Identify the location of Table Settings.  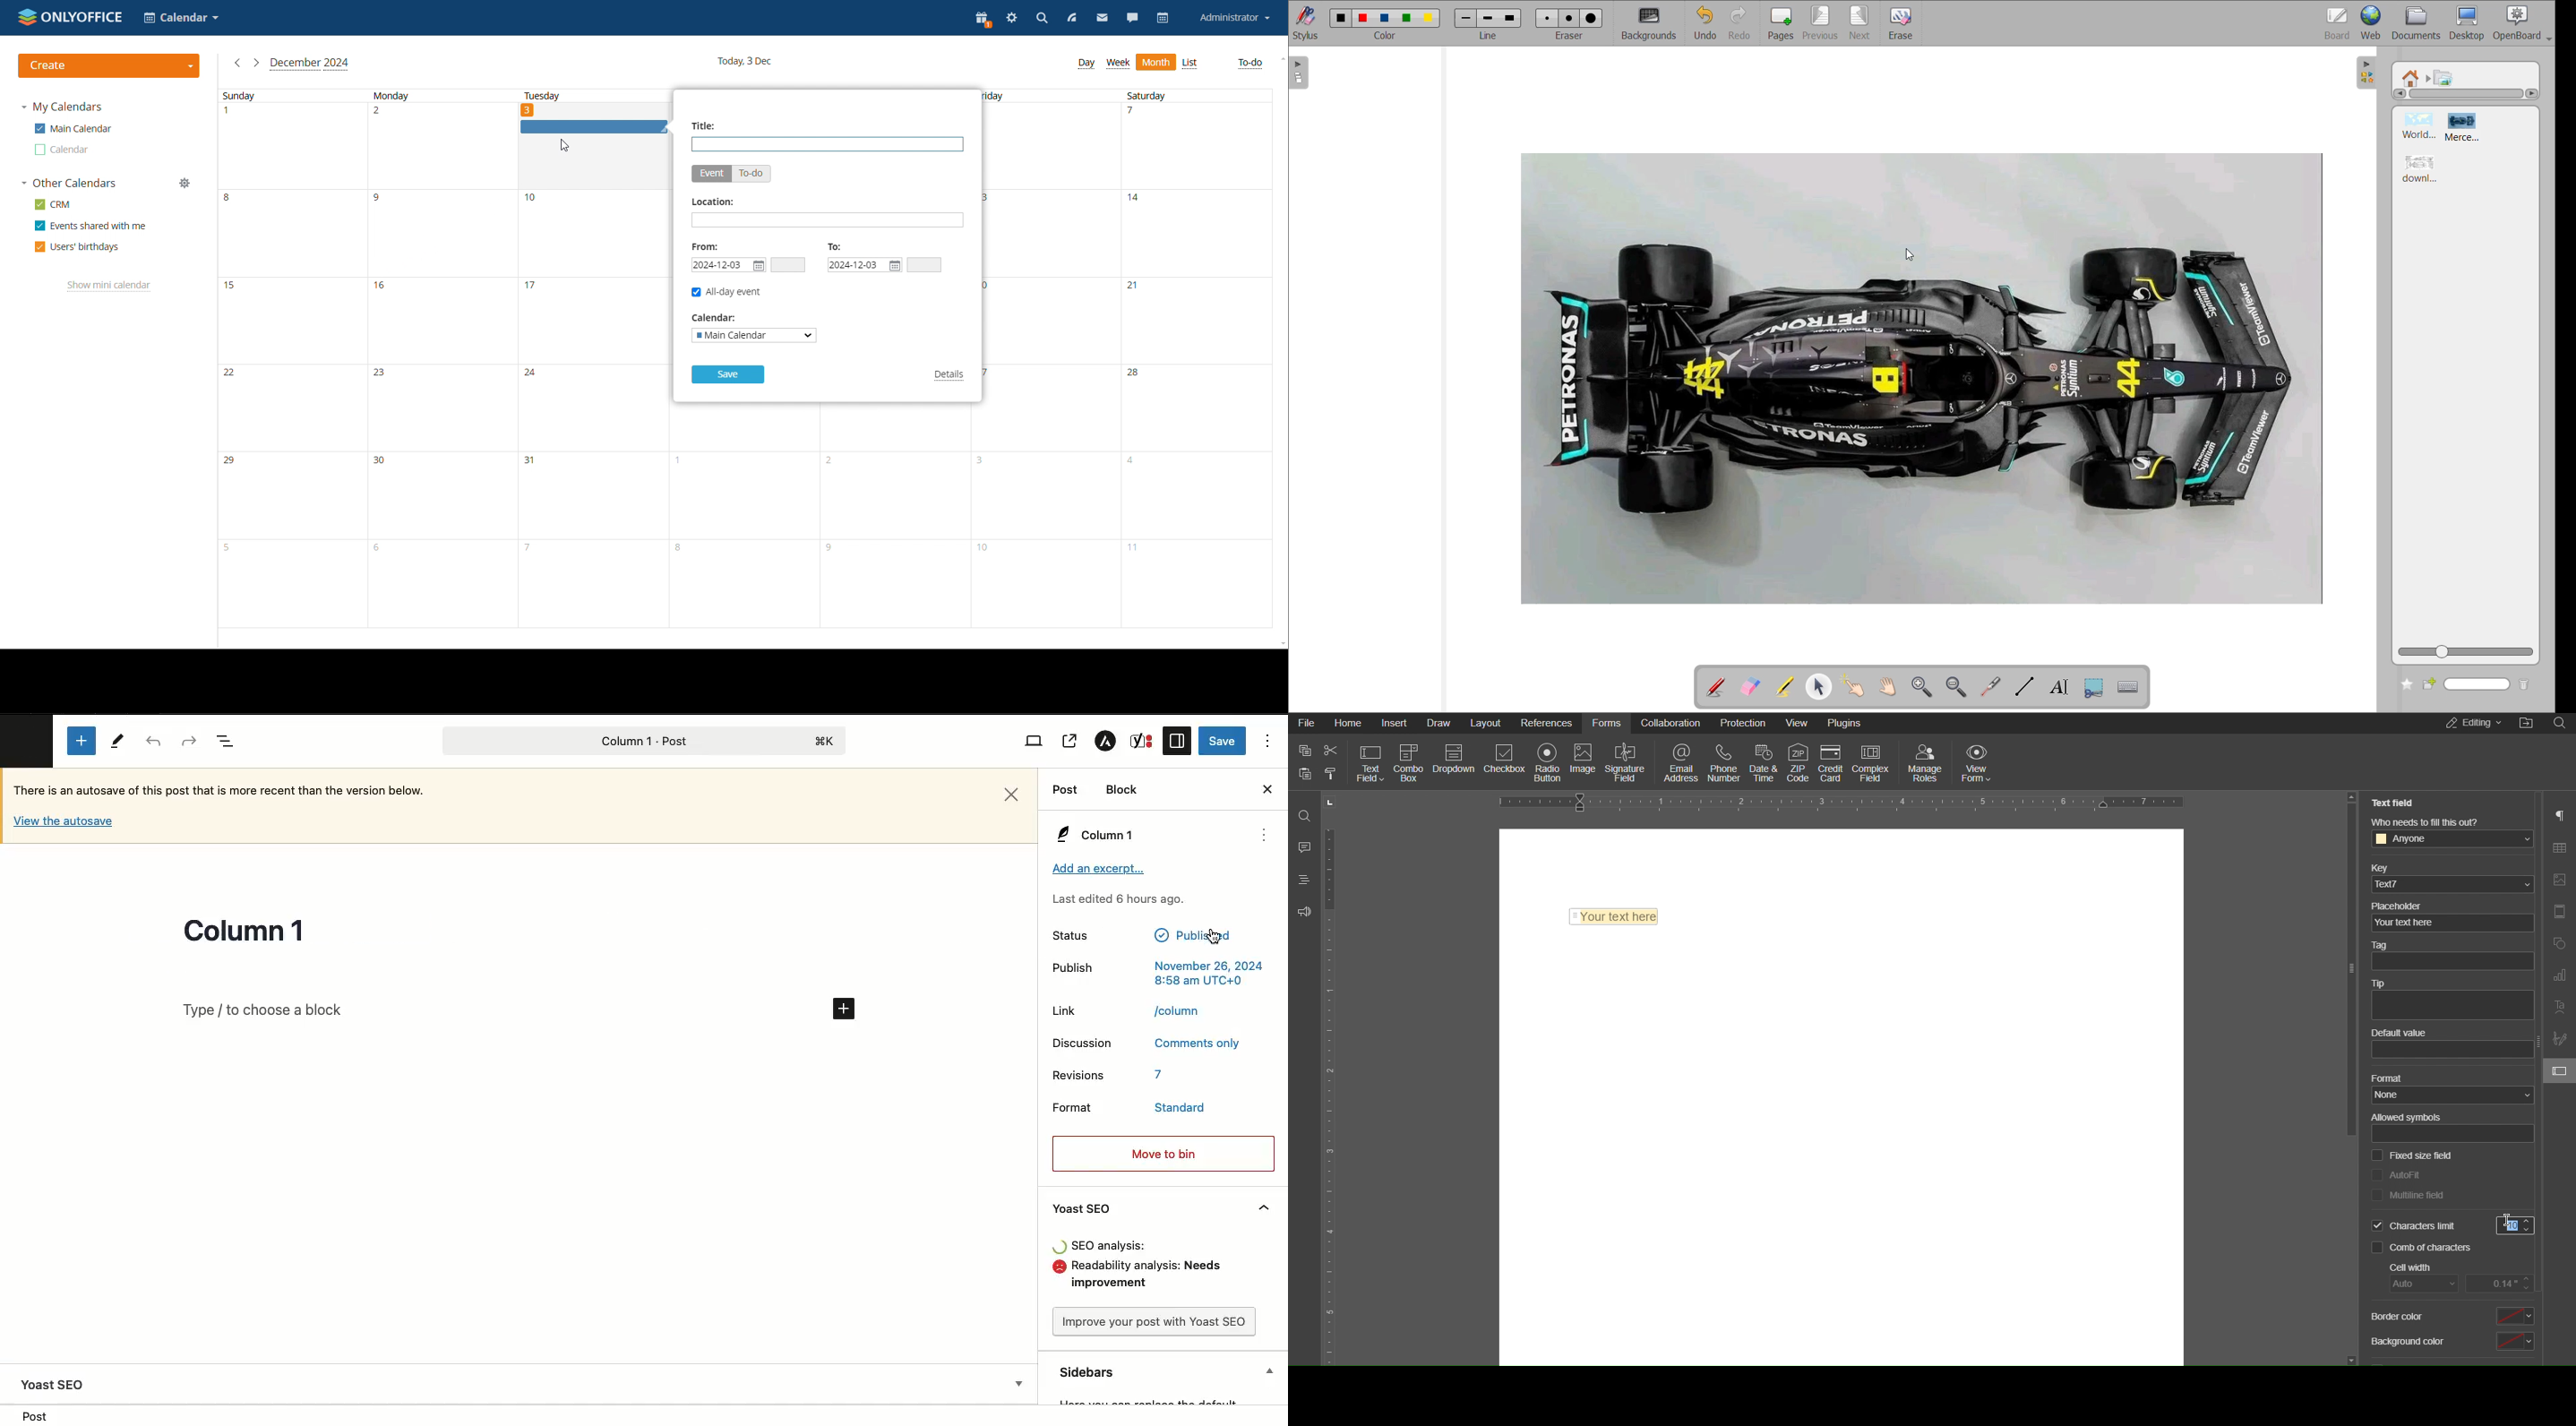
(2560, 849).